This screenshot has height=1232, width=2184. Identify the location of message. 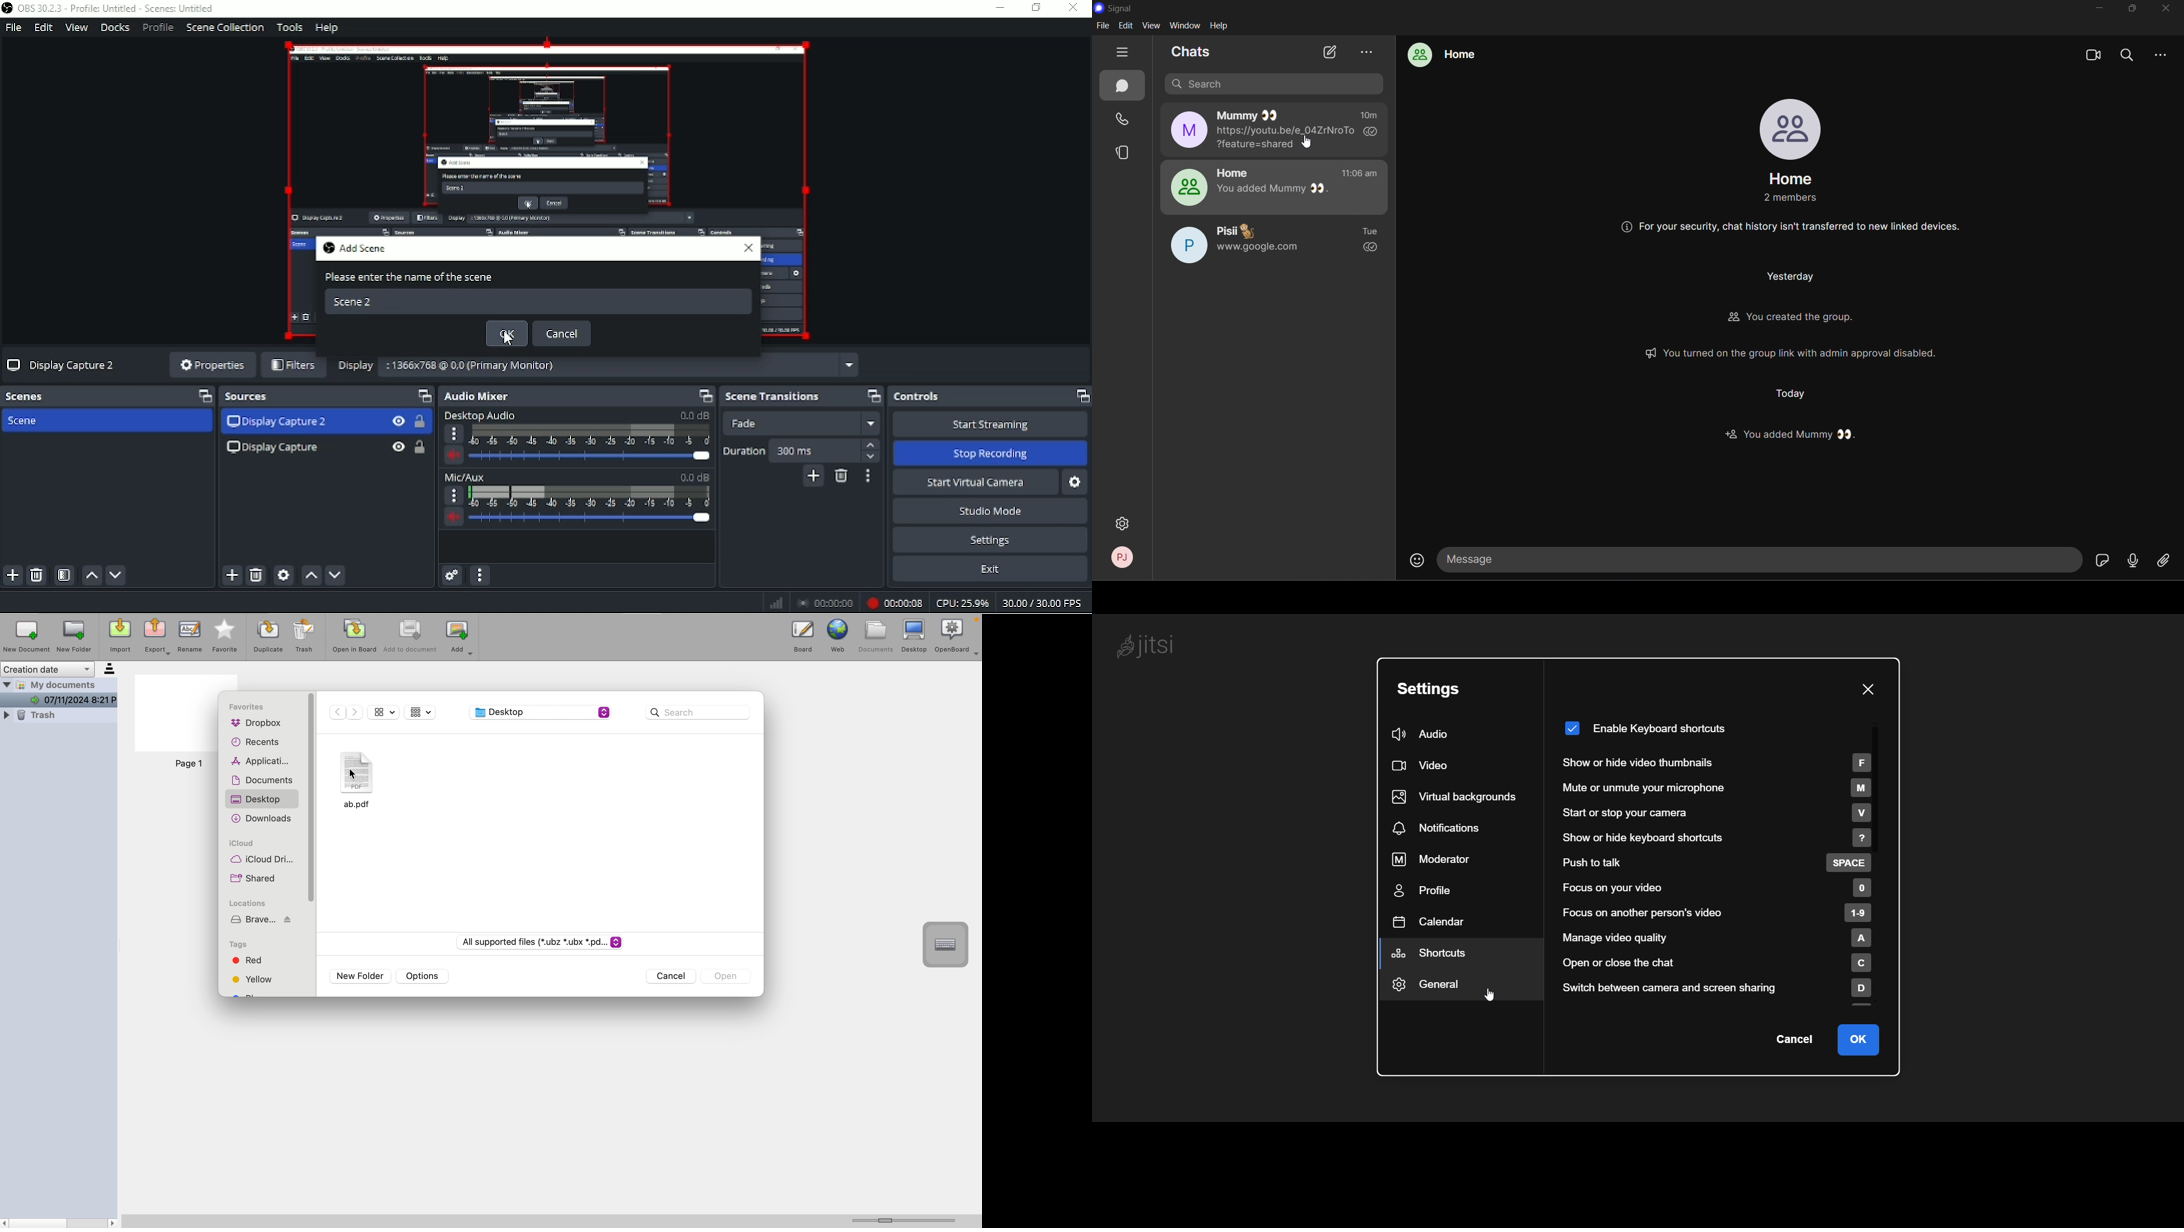
(1761, 560).